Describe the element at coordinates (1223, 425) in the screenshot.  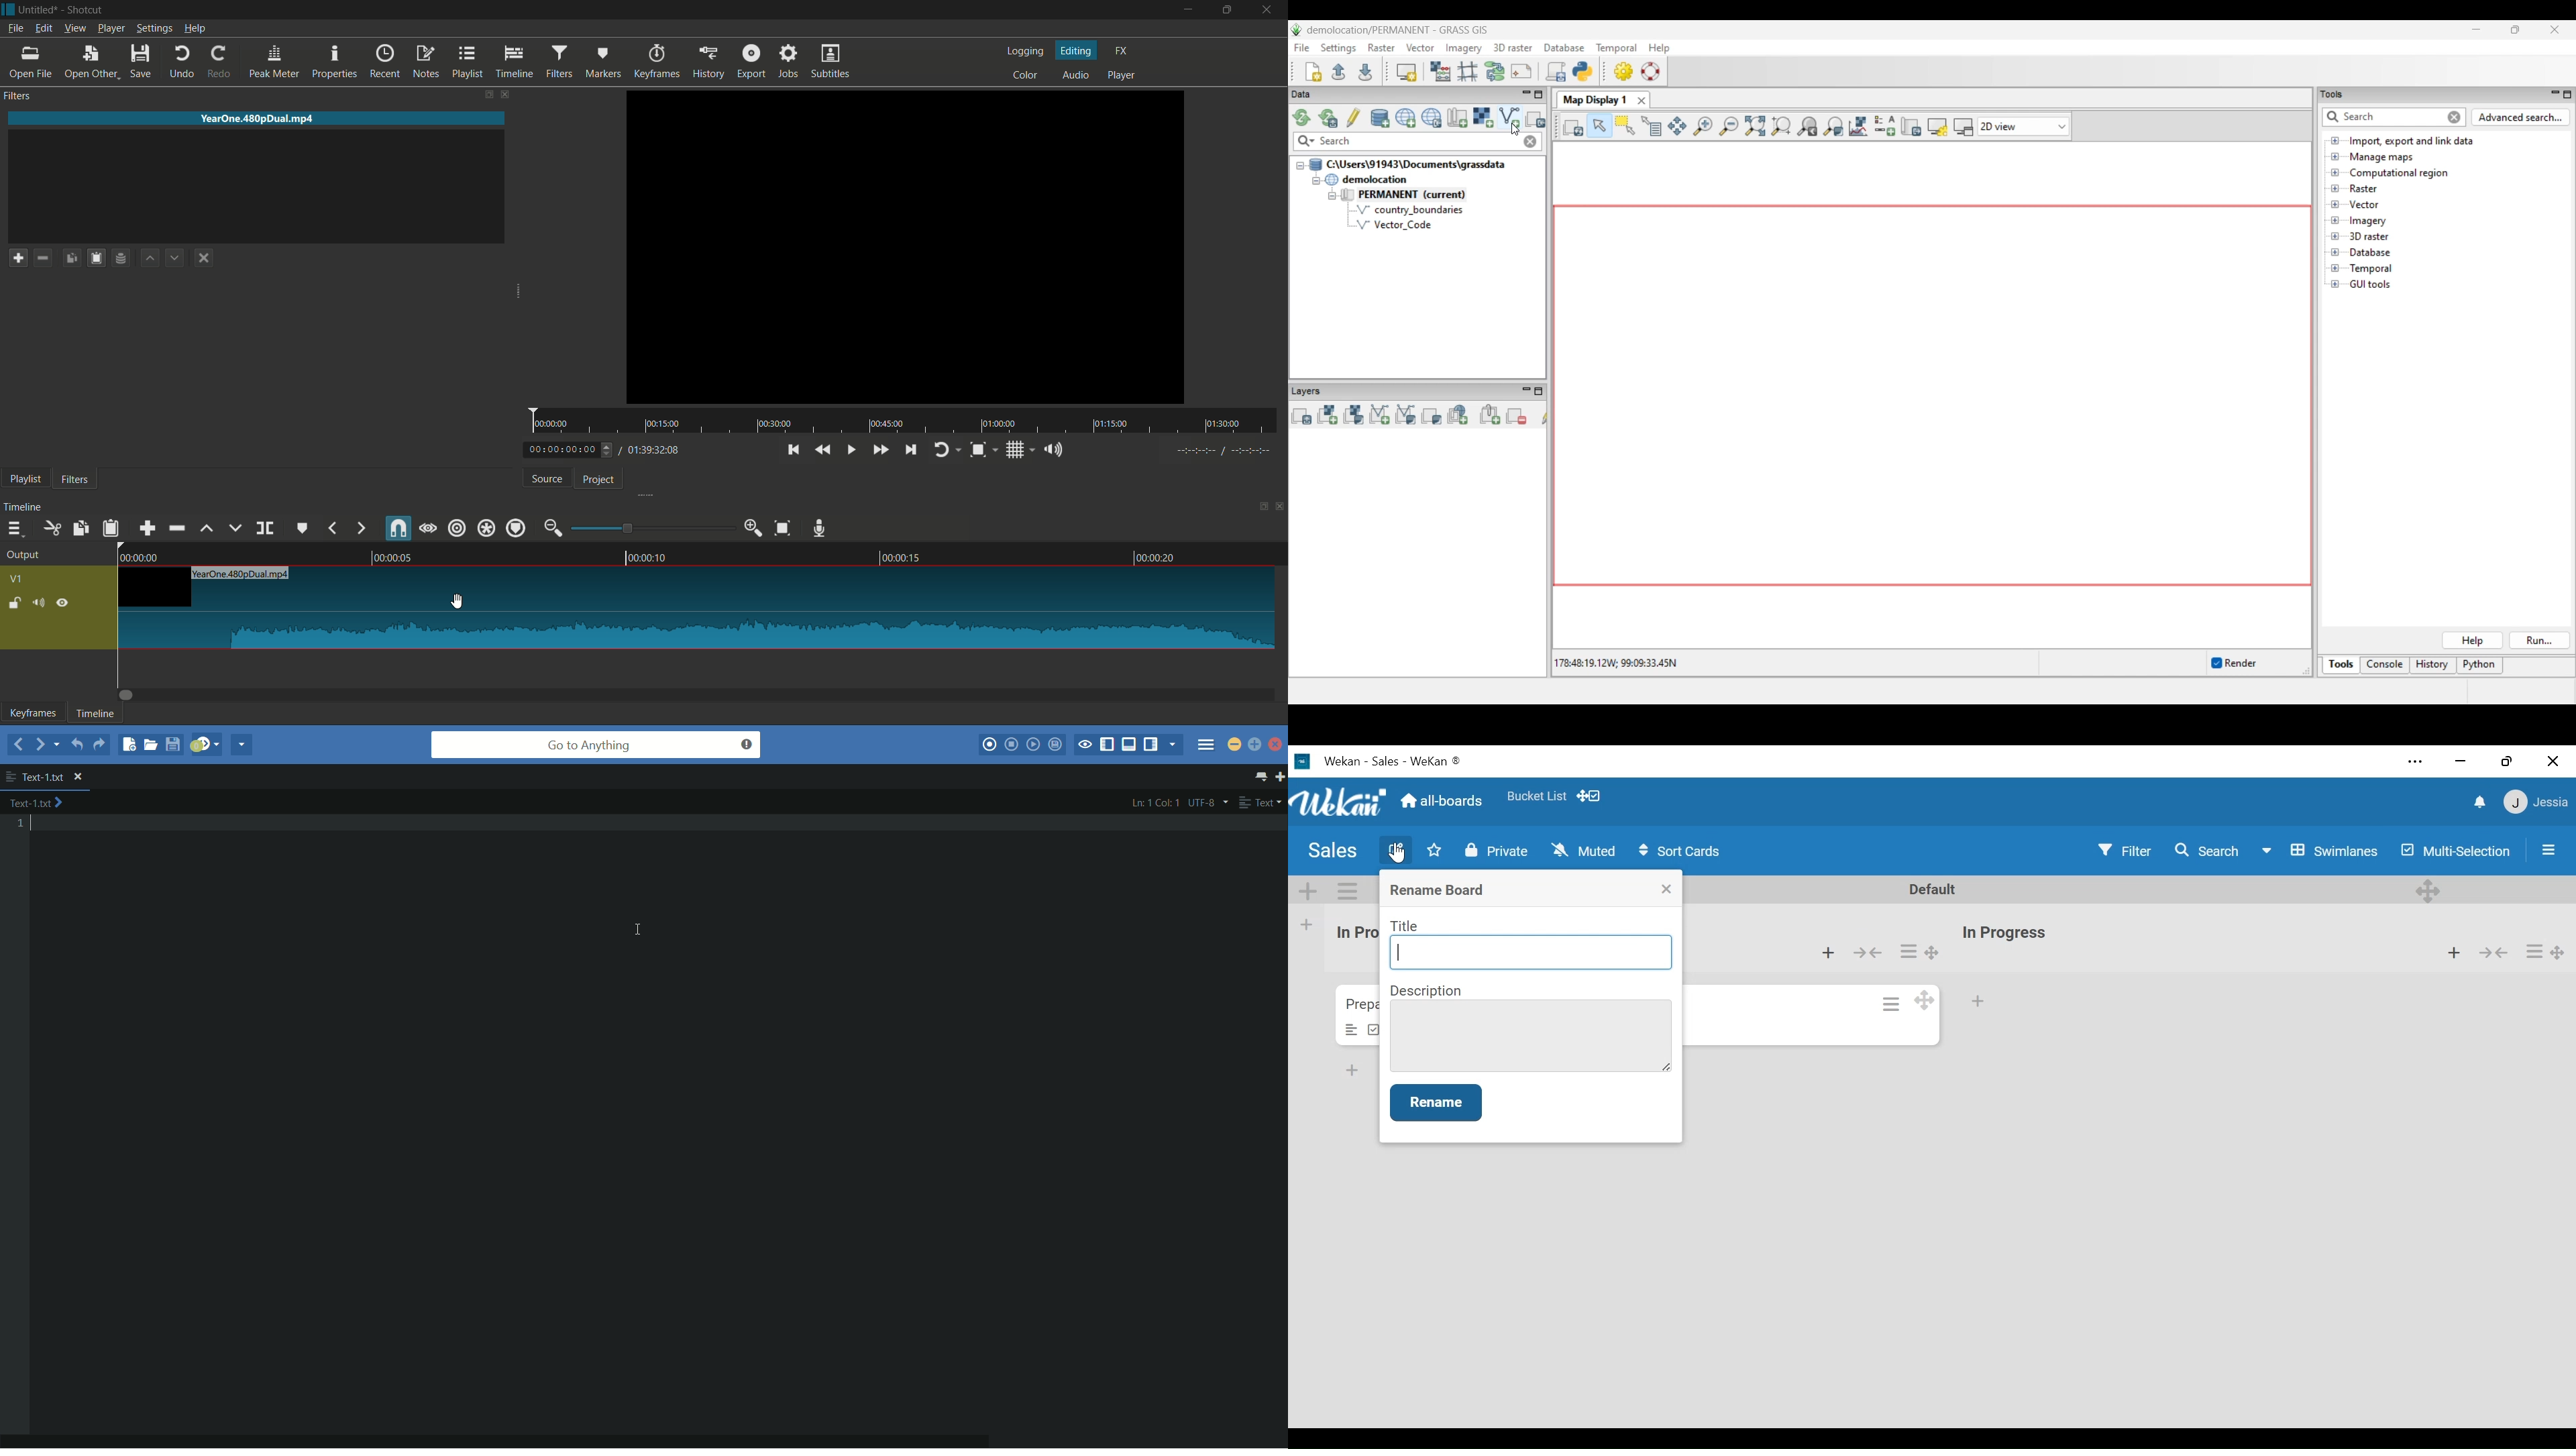
I see `01:30:00` at that location.